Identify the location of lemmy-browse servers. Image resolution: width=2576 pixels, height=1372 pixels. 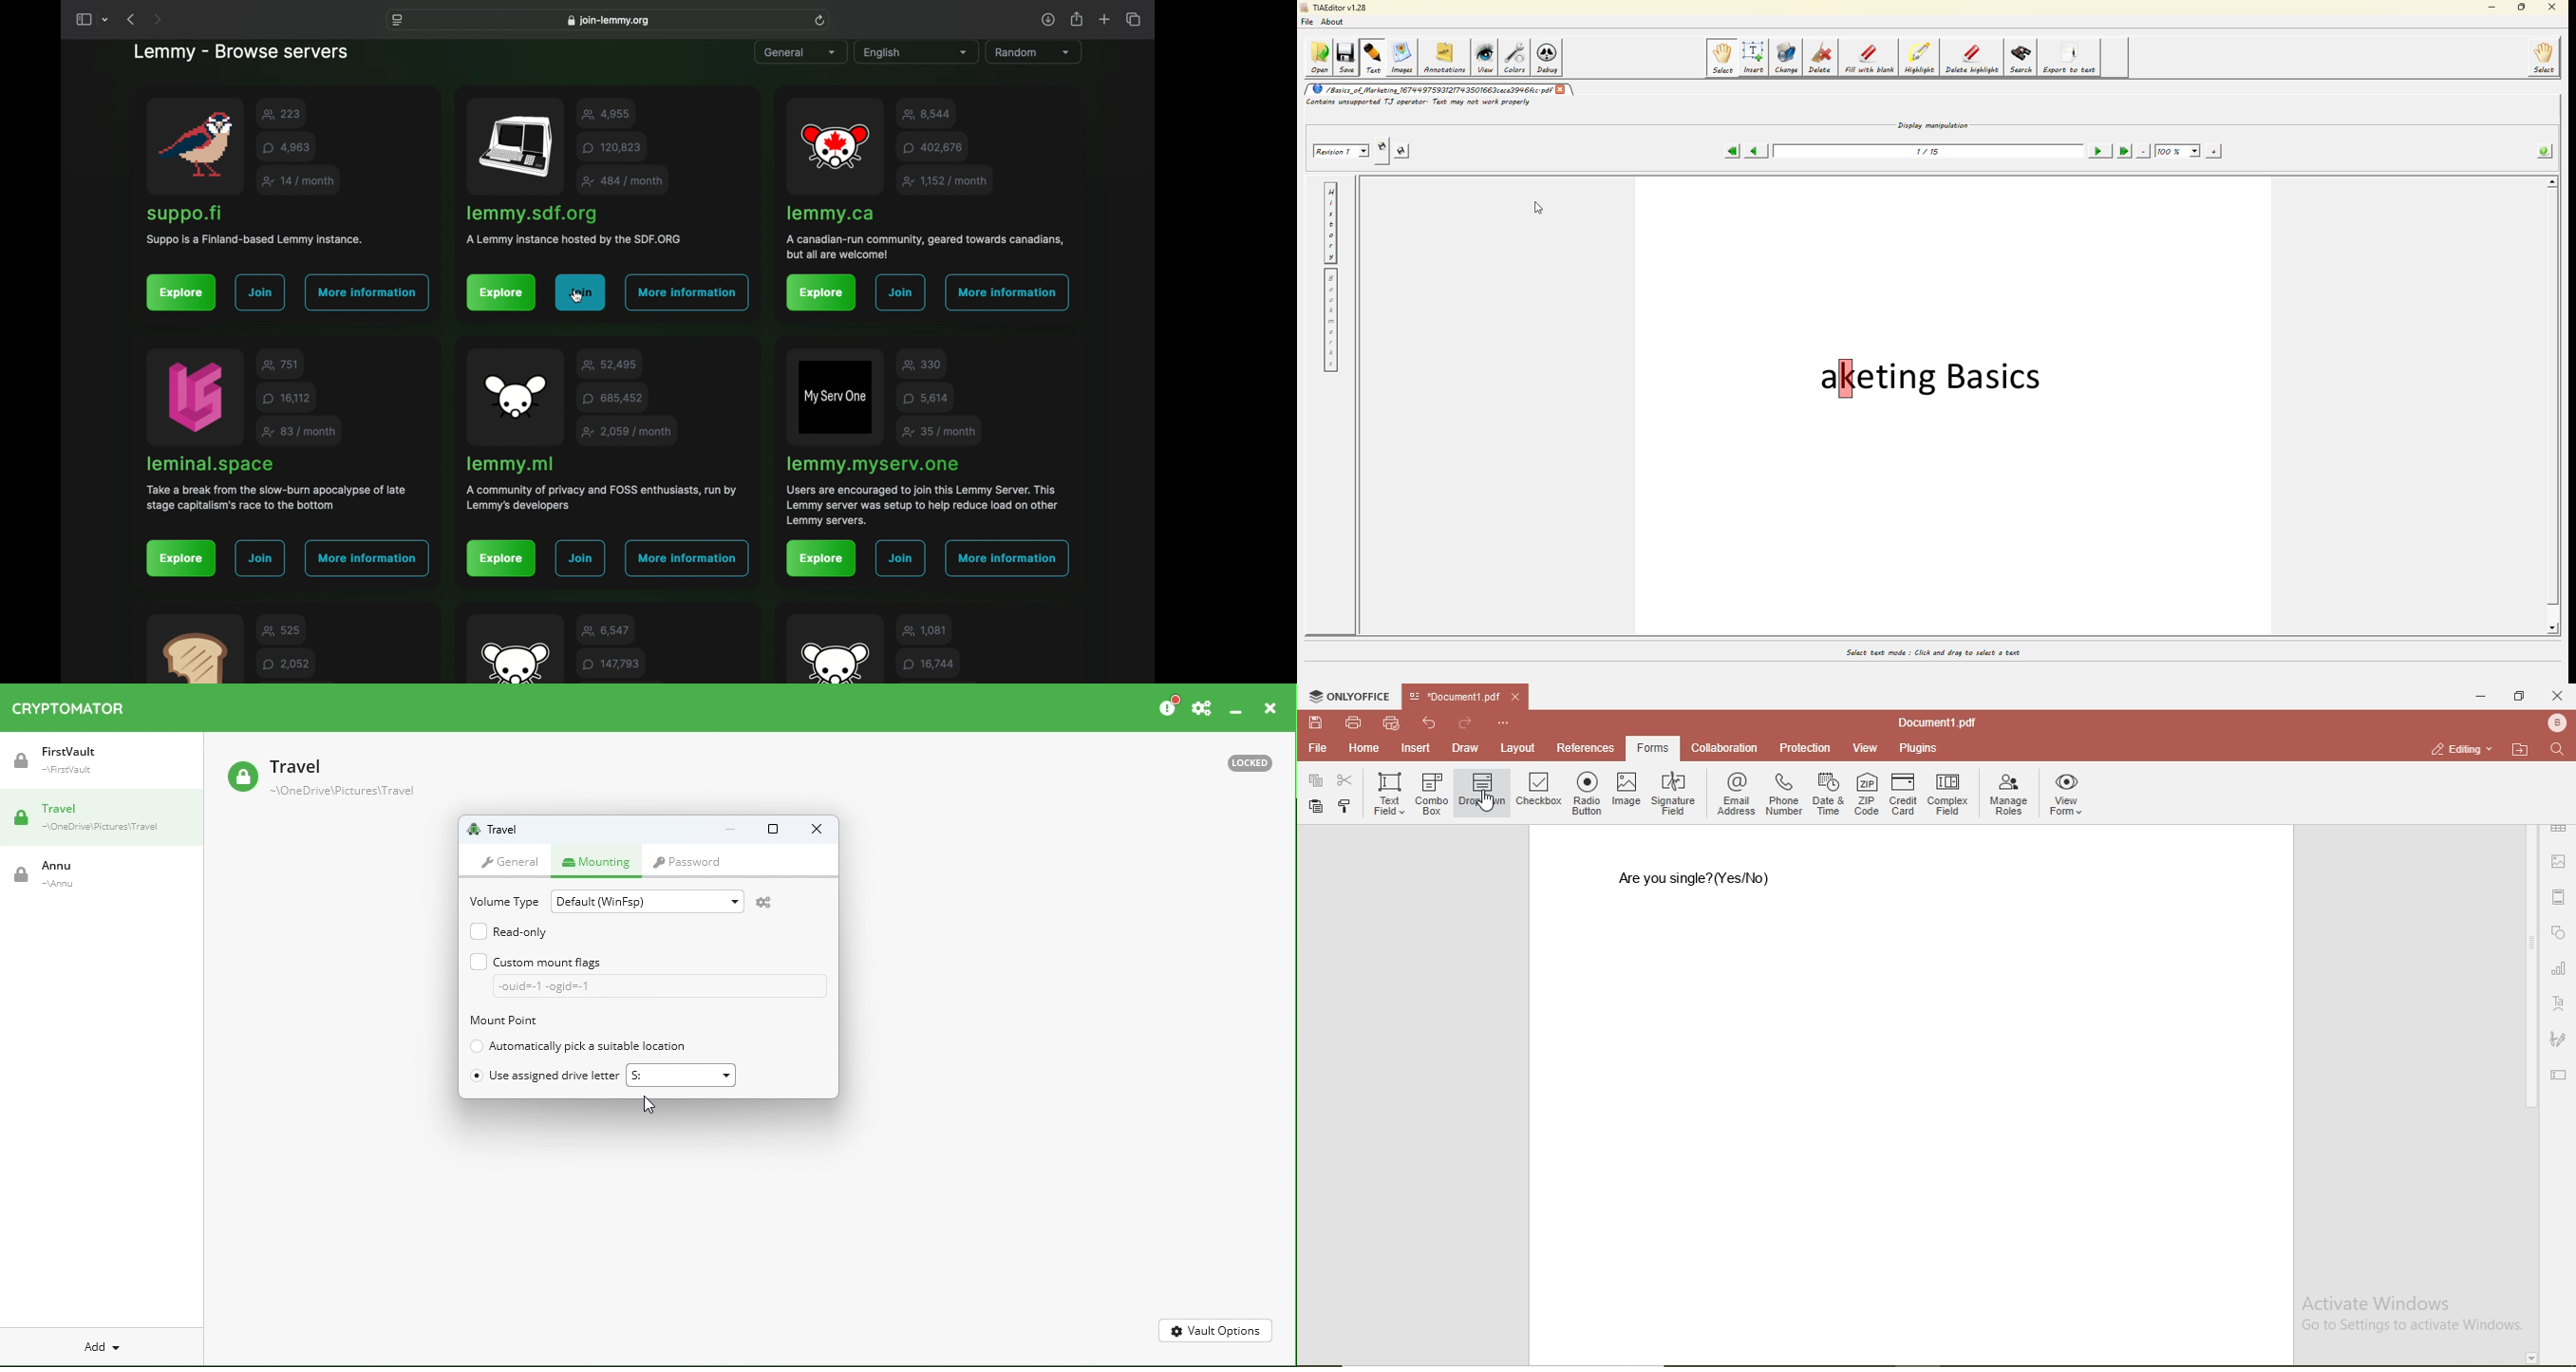
(241, 53).